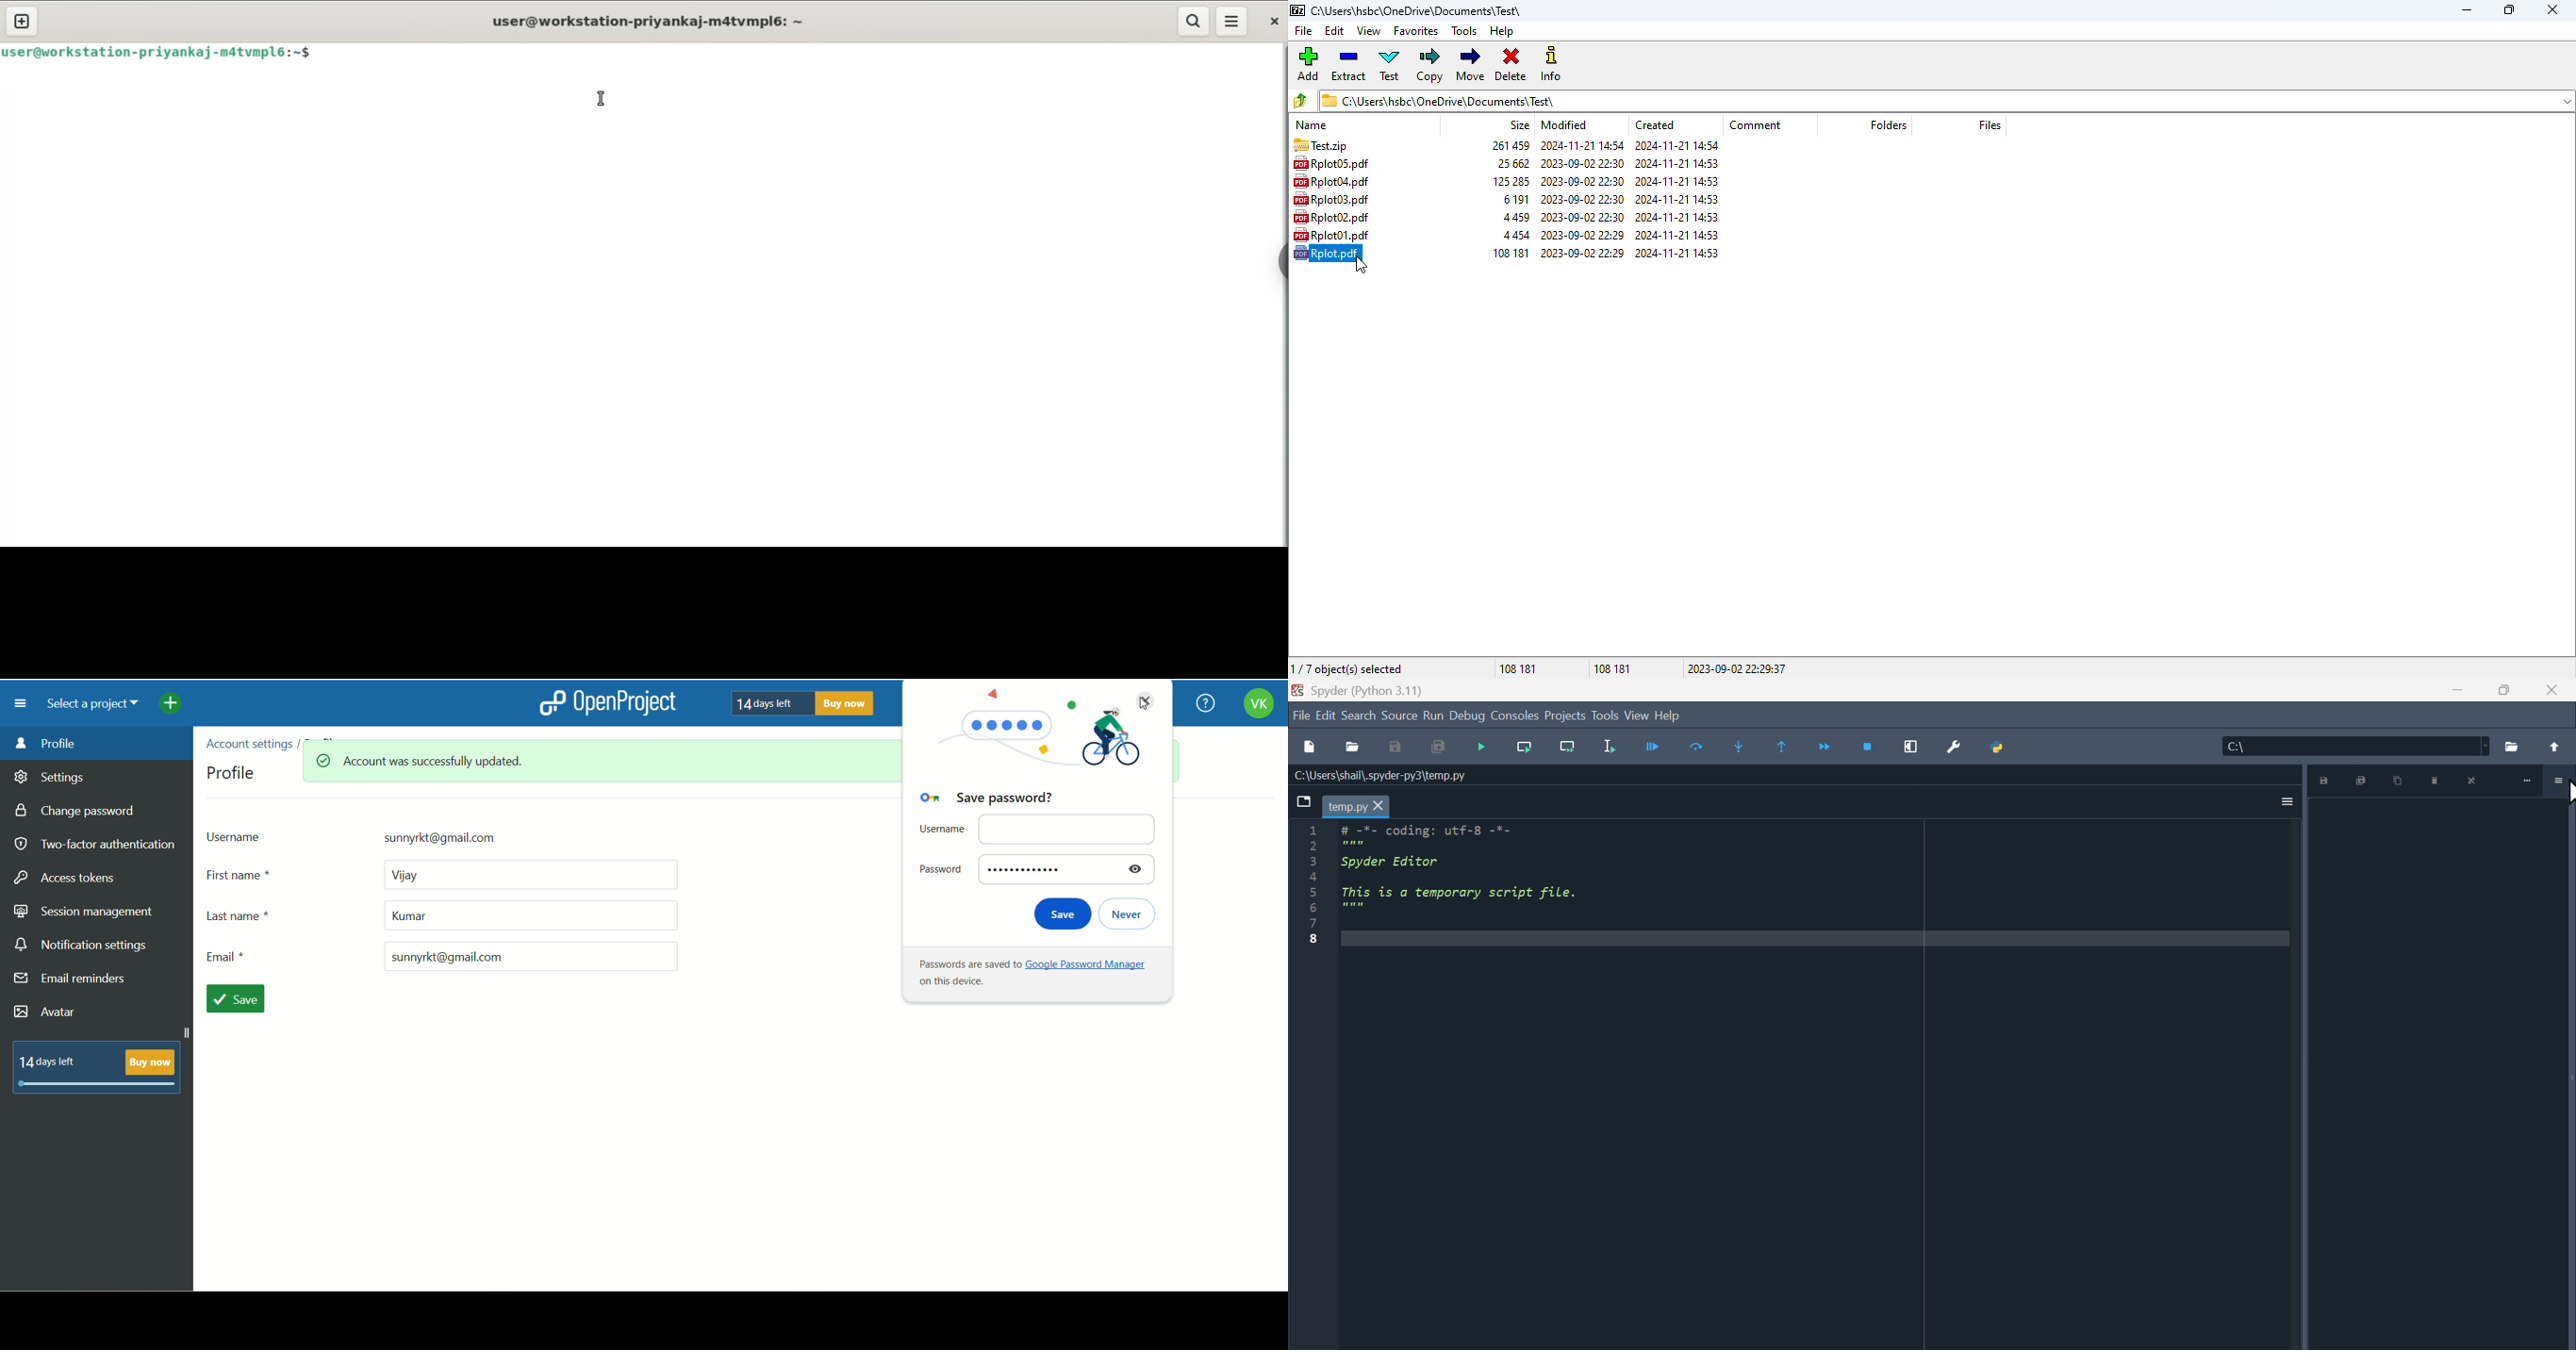 The image size is (2576, 1372). I want to click on Edit, so click(1324, 715).